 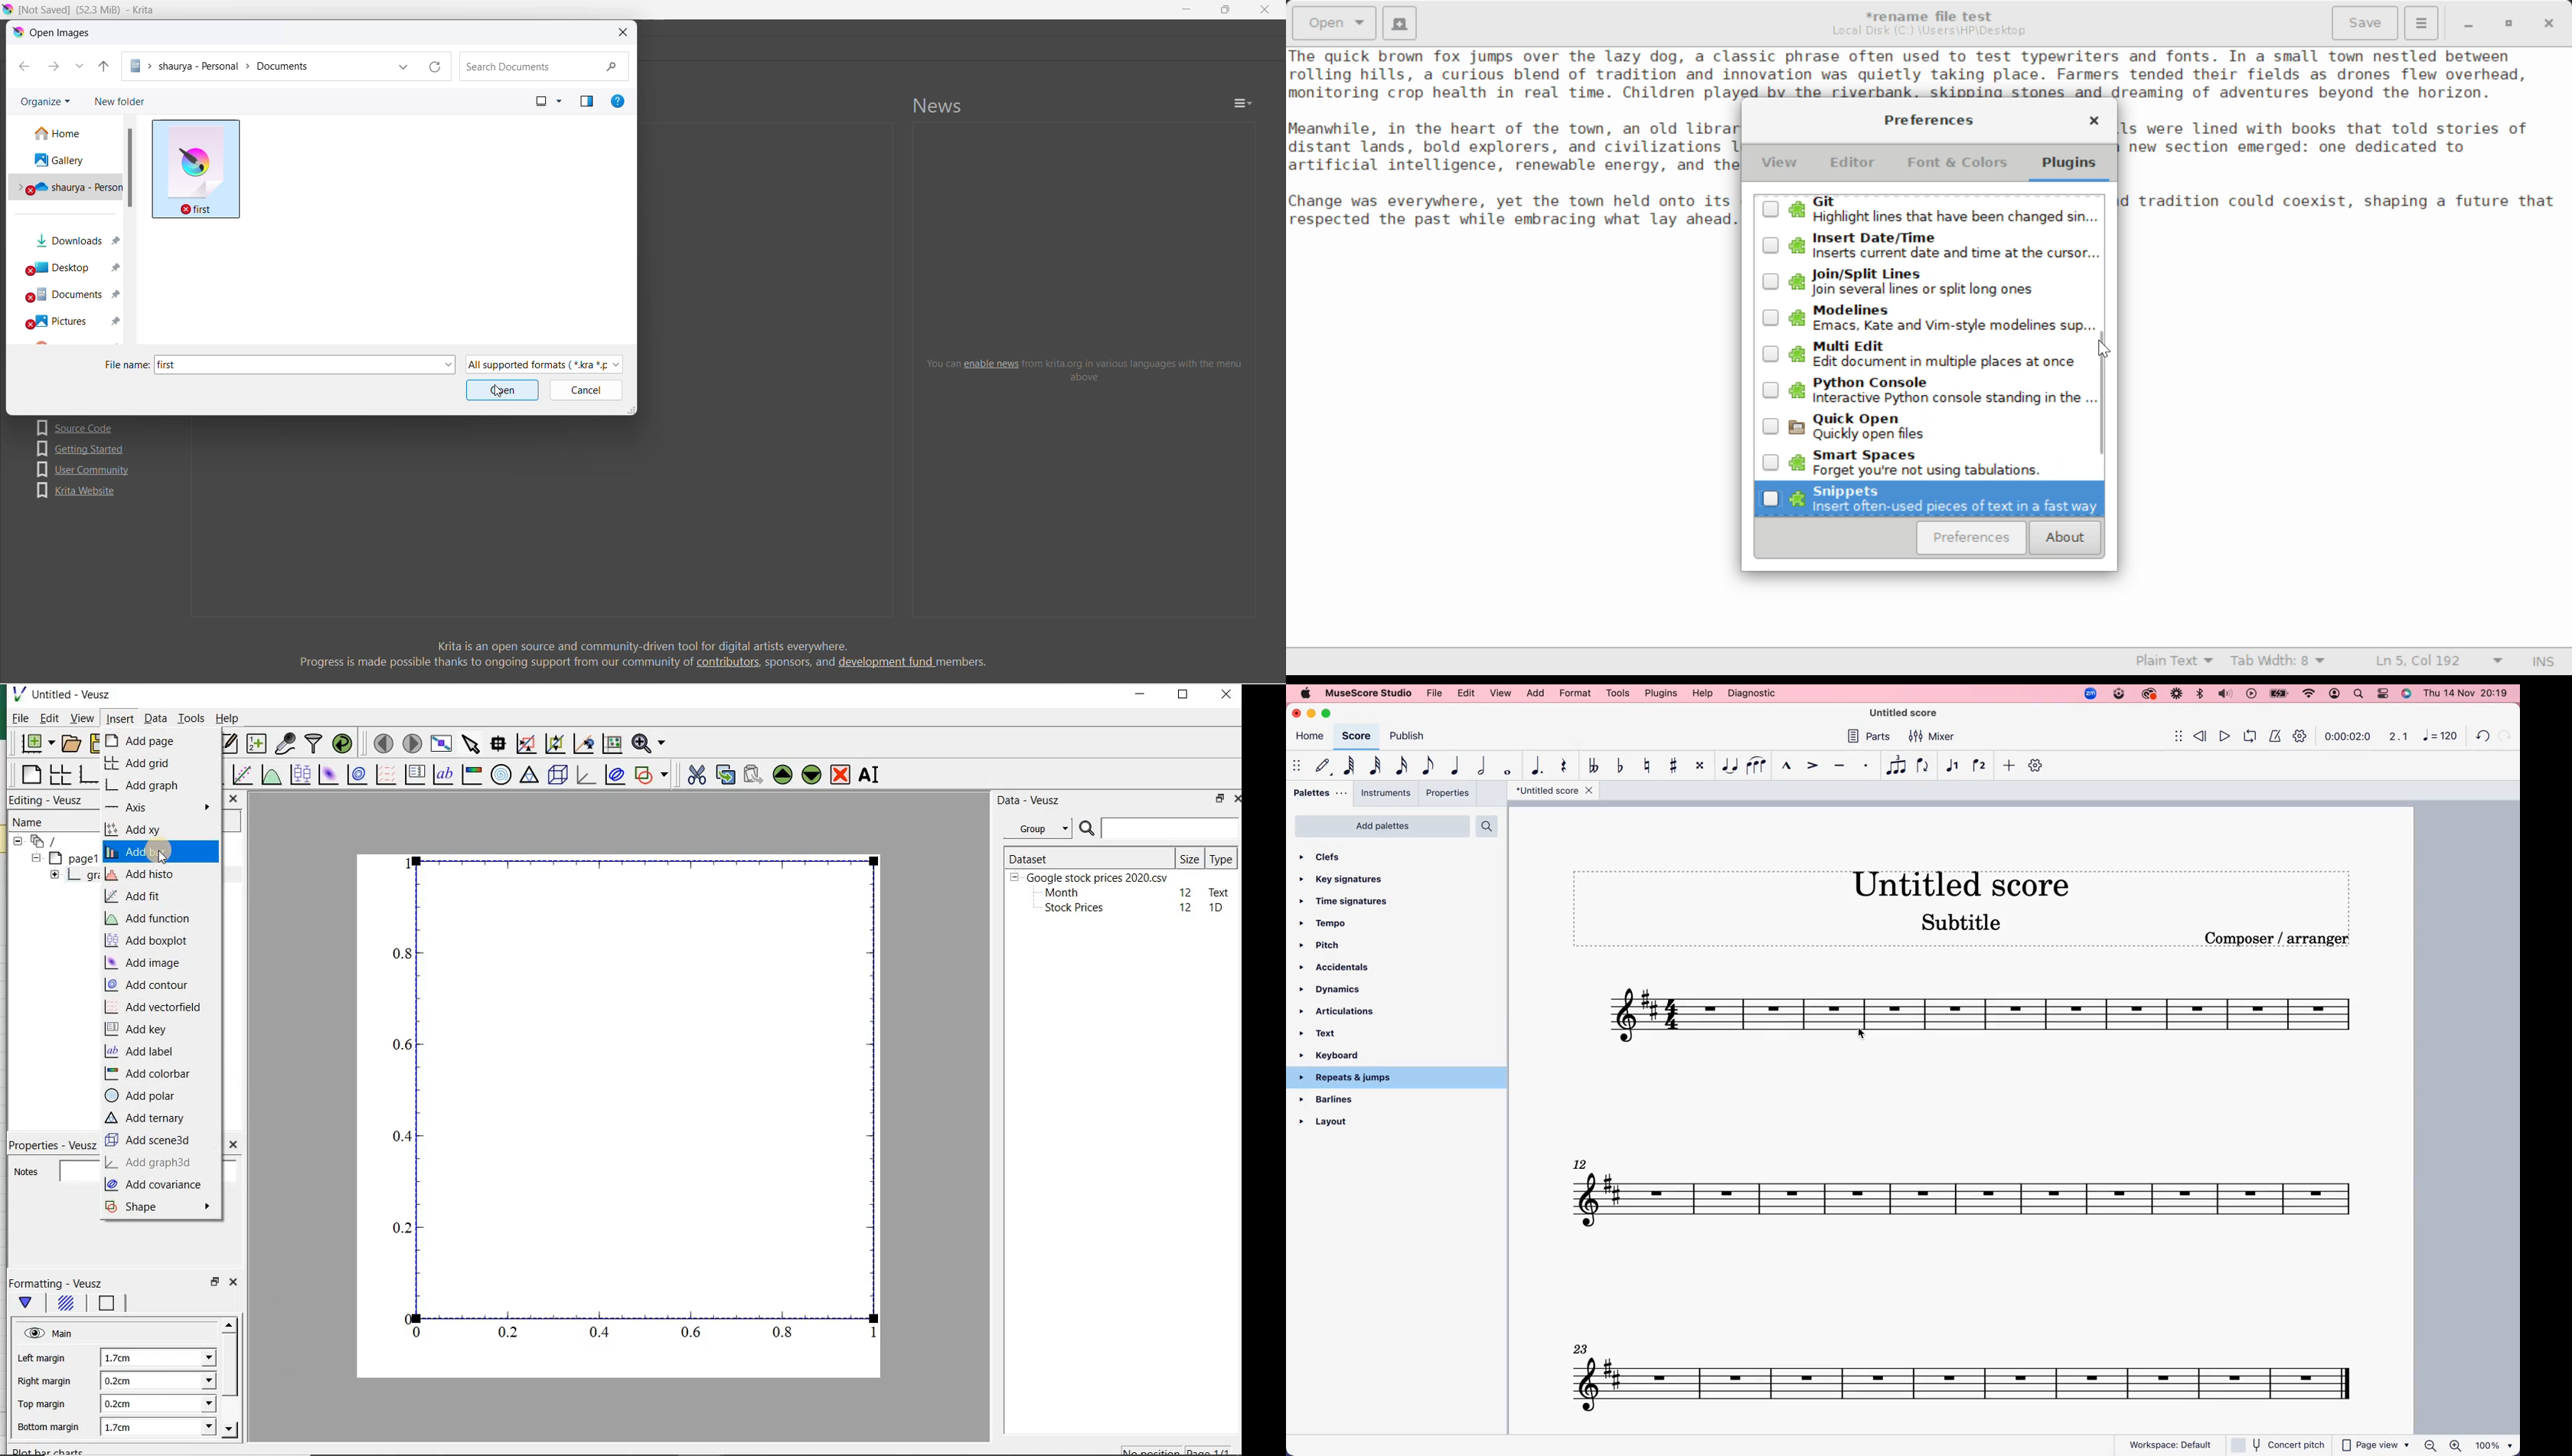 What do you see at coordinates (1332, 924) in the screenshot?
I see `tempo` at bounding box center [1332, 924].